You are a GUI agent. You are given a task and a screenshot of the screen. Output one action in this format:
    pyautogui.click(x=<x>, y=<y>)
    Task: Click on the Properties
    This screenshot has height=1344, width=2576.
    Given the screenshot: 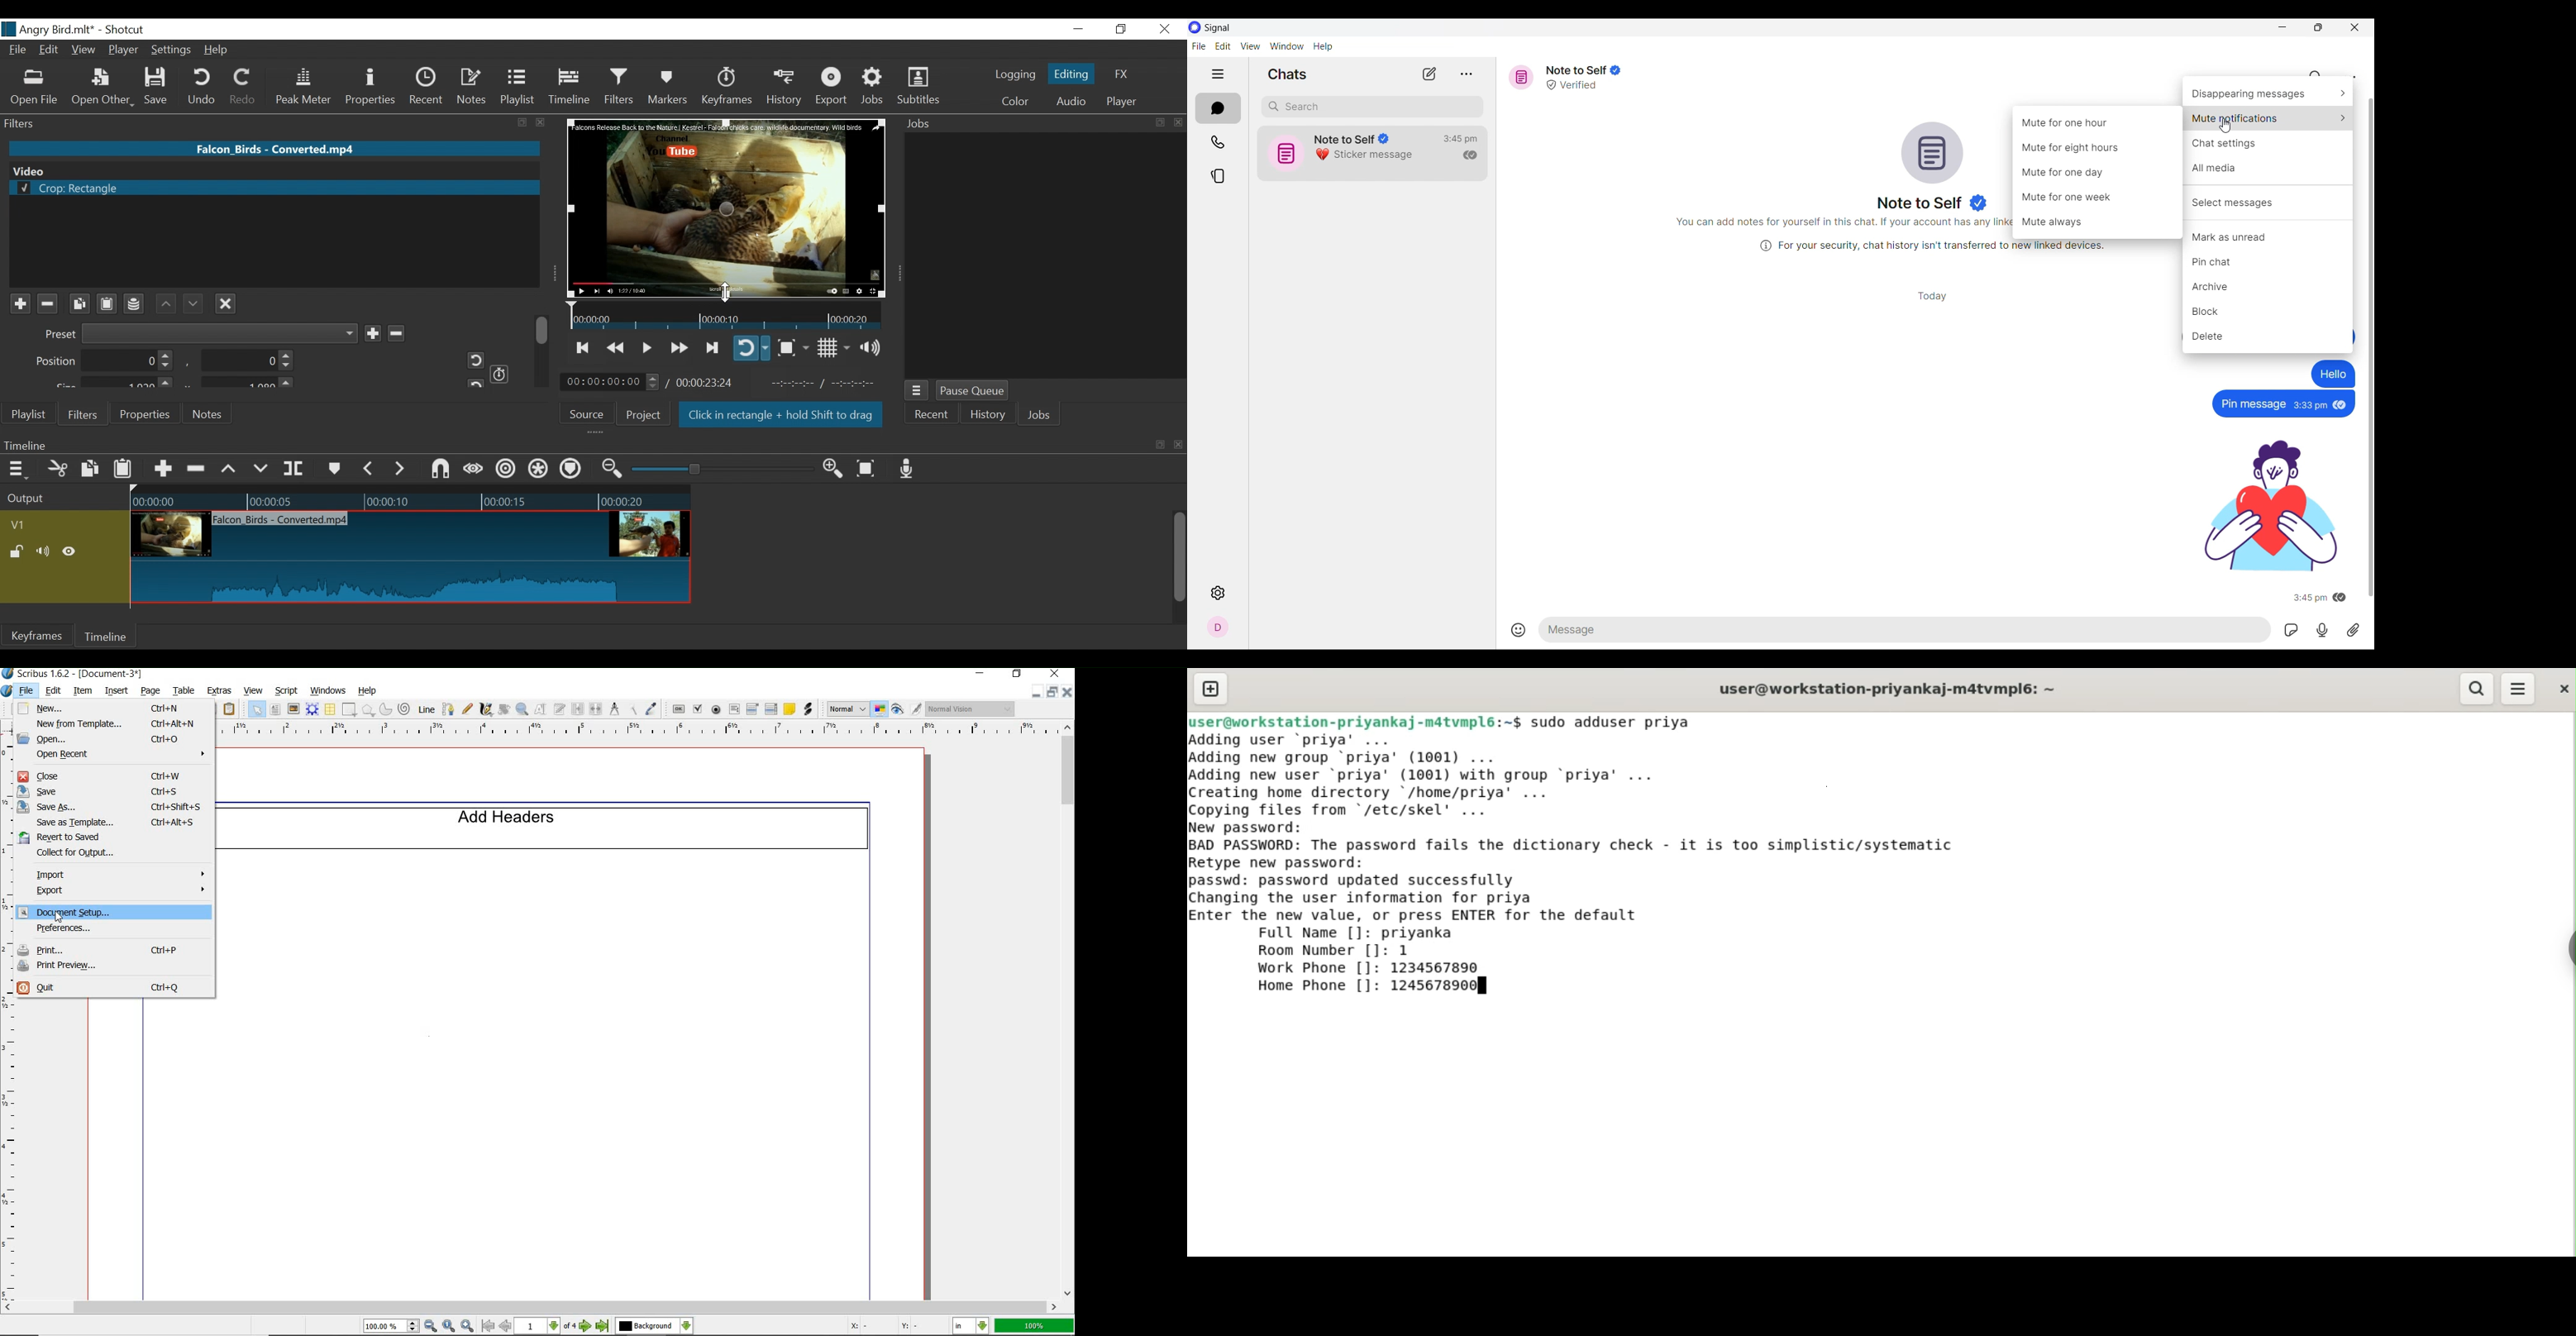 What is the action you would take?
    pyautogui.click(x=143, y=413)
    